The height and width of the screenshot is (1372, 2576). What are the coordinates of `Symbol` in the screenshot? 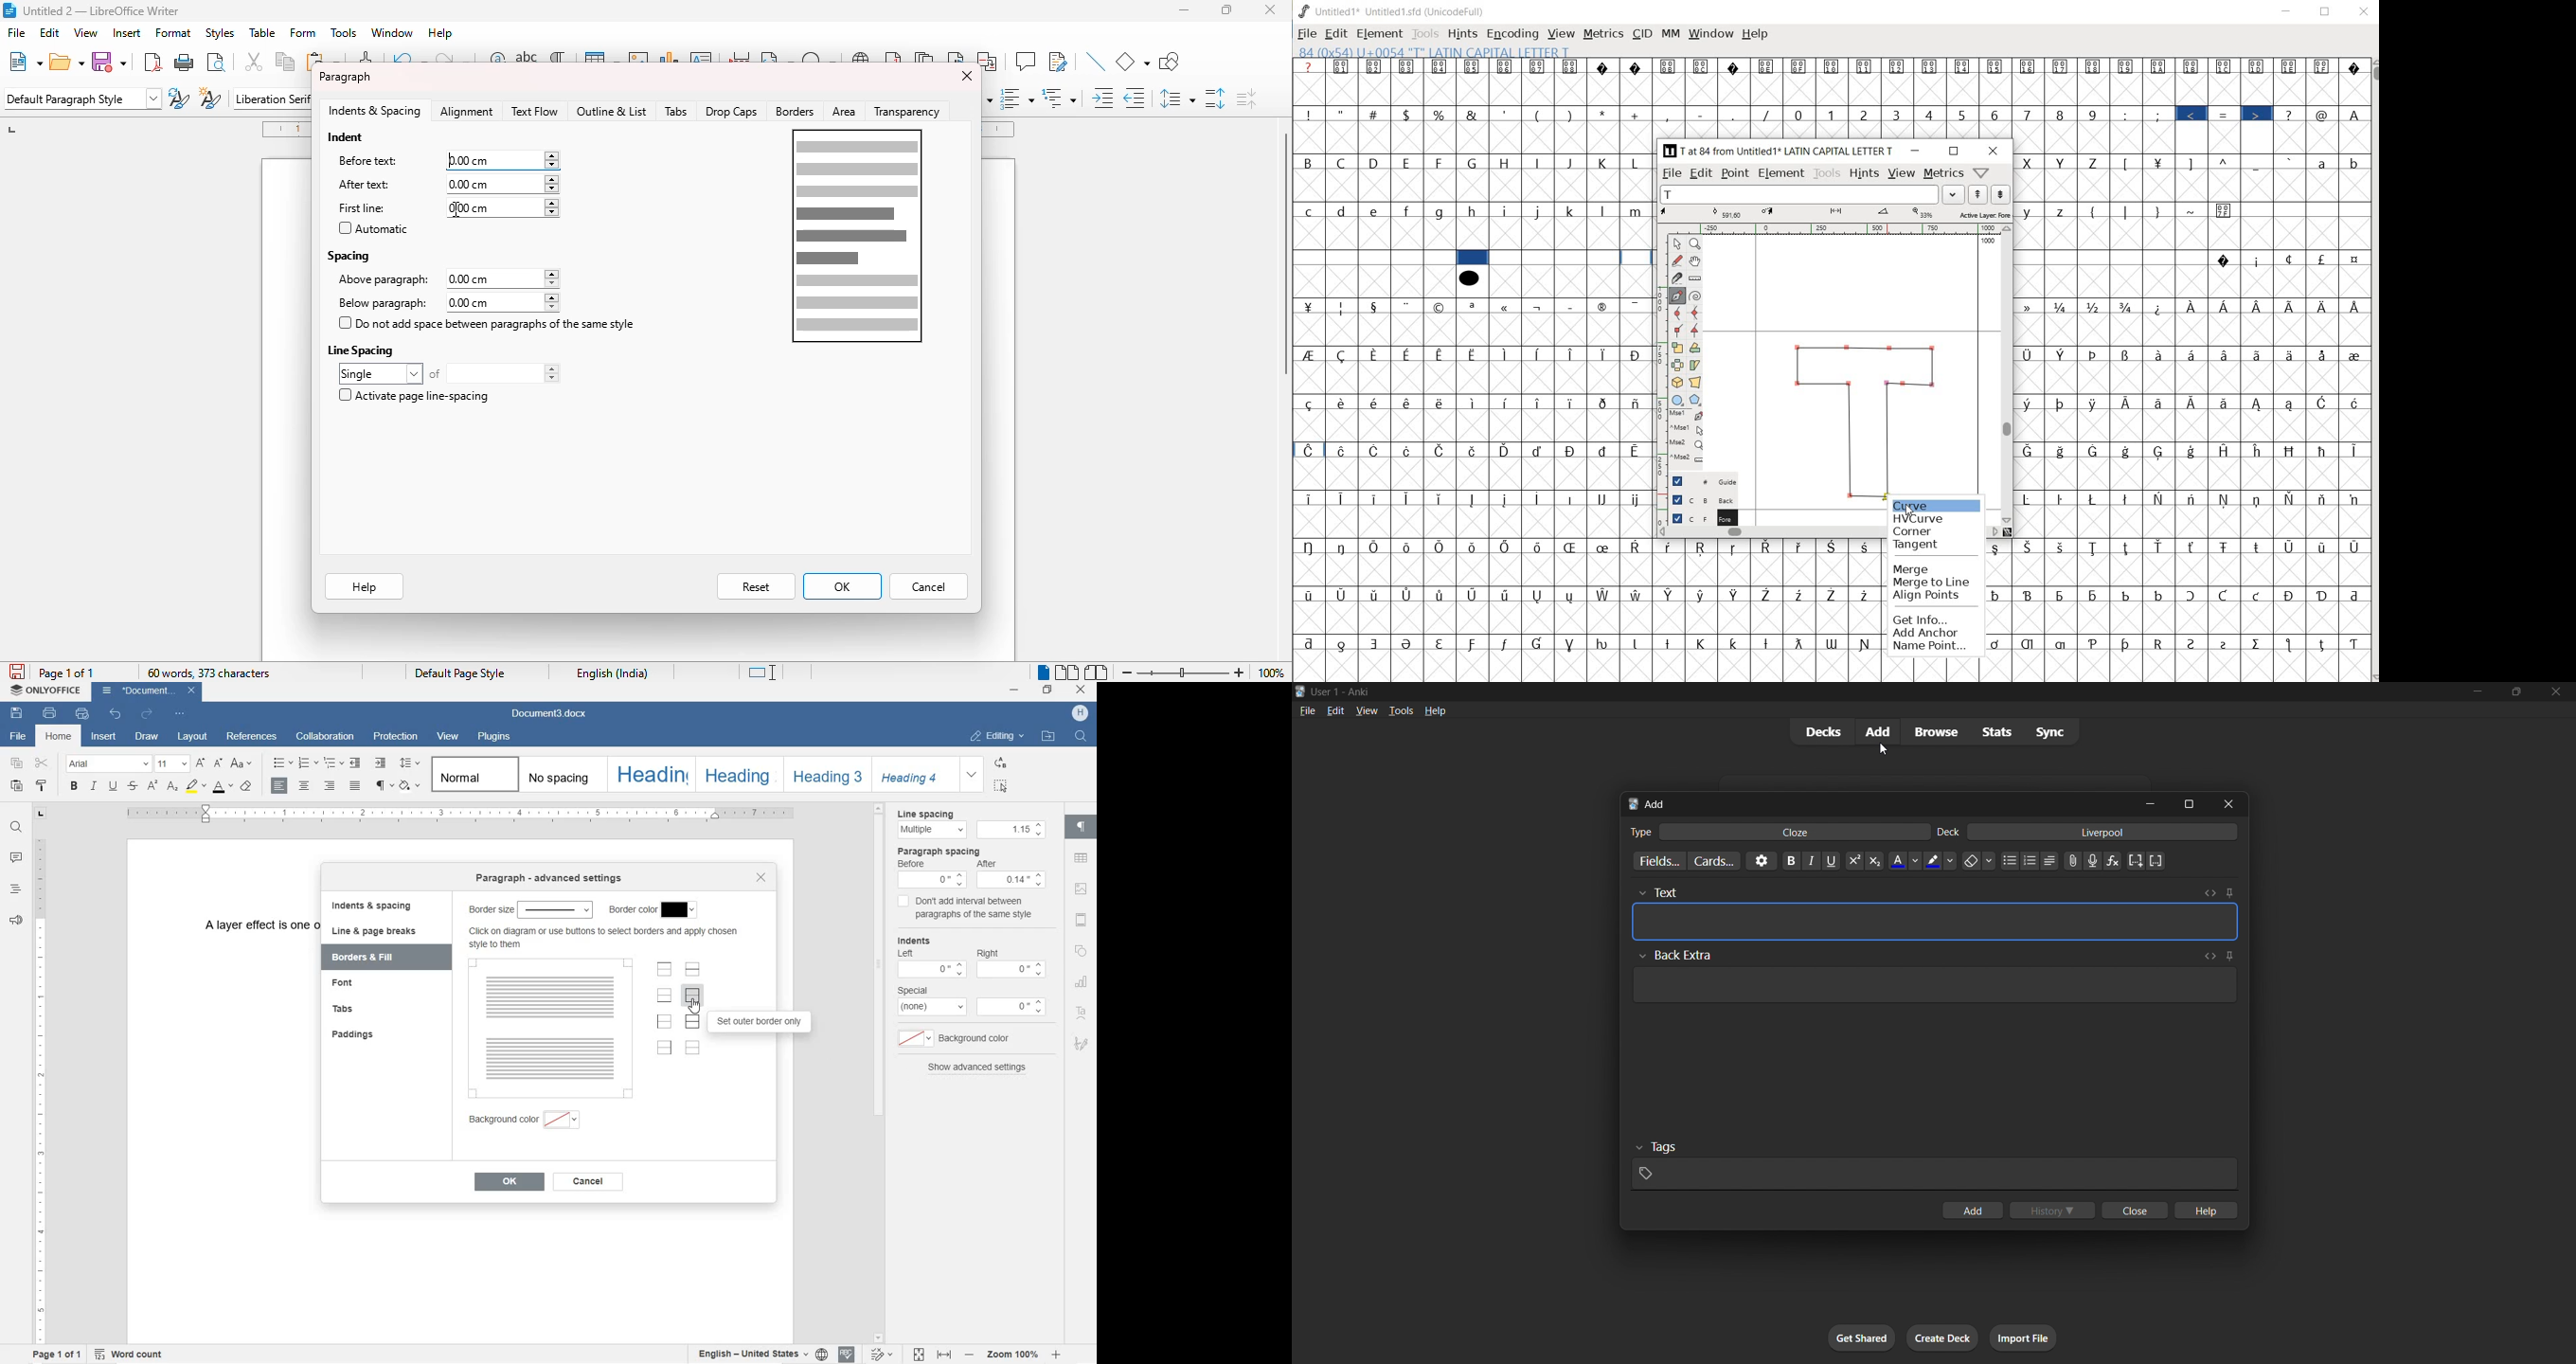 It's located at (2093, 498).